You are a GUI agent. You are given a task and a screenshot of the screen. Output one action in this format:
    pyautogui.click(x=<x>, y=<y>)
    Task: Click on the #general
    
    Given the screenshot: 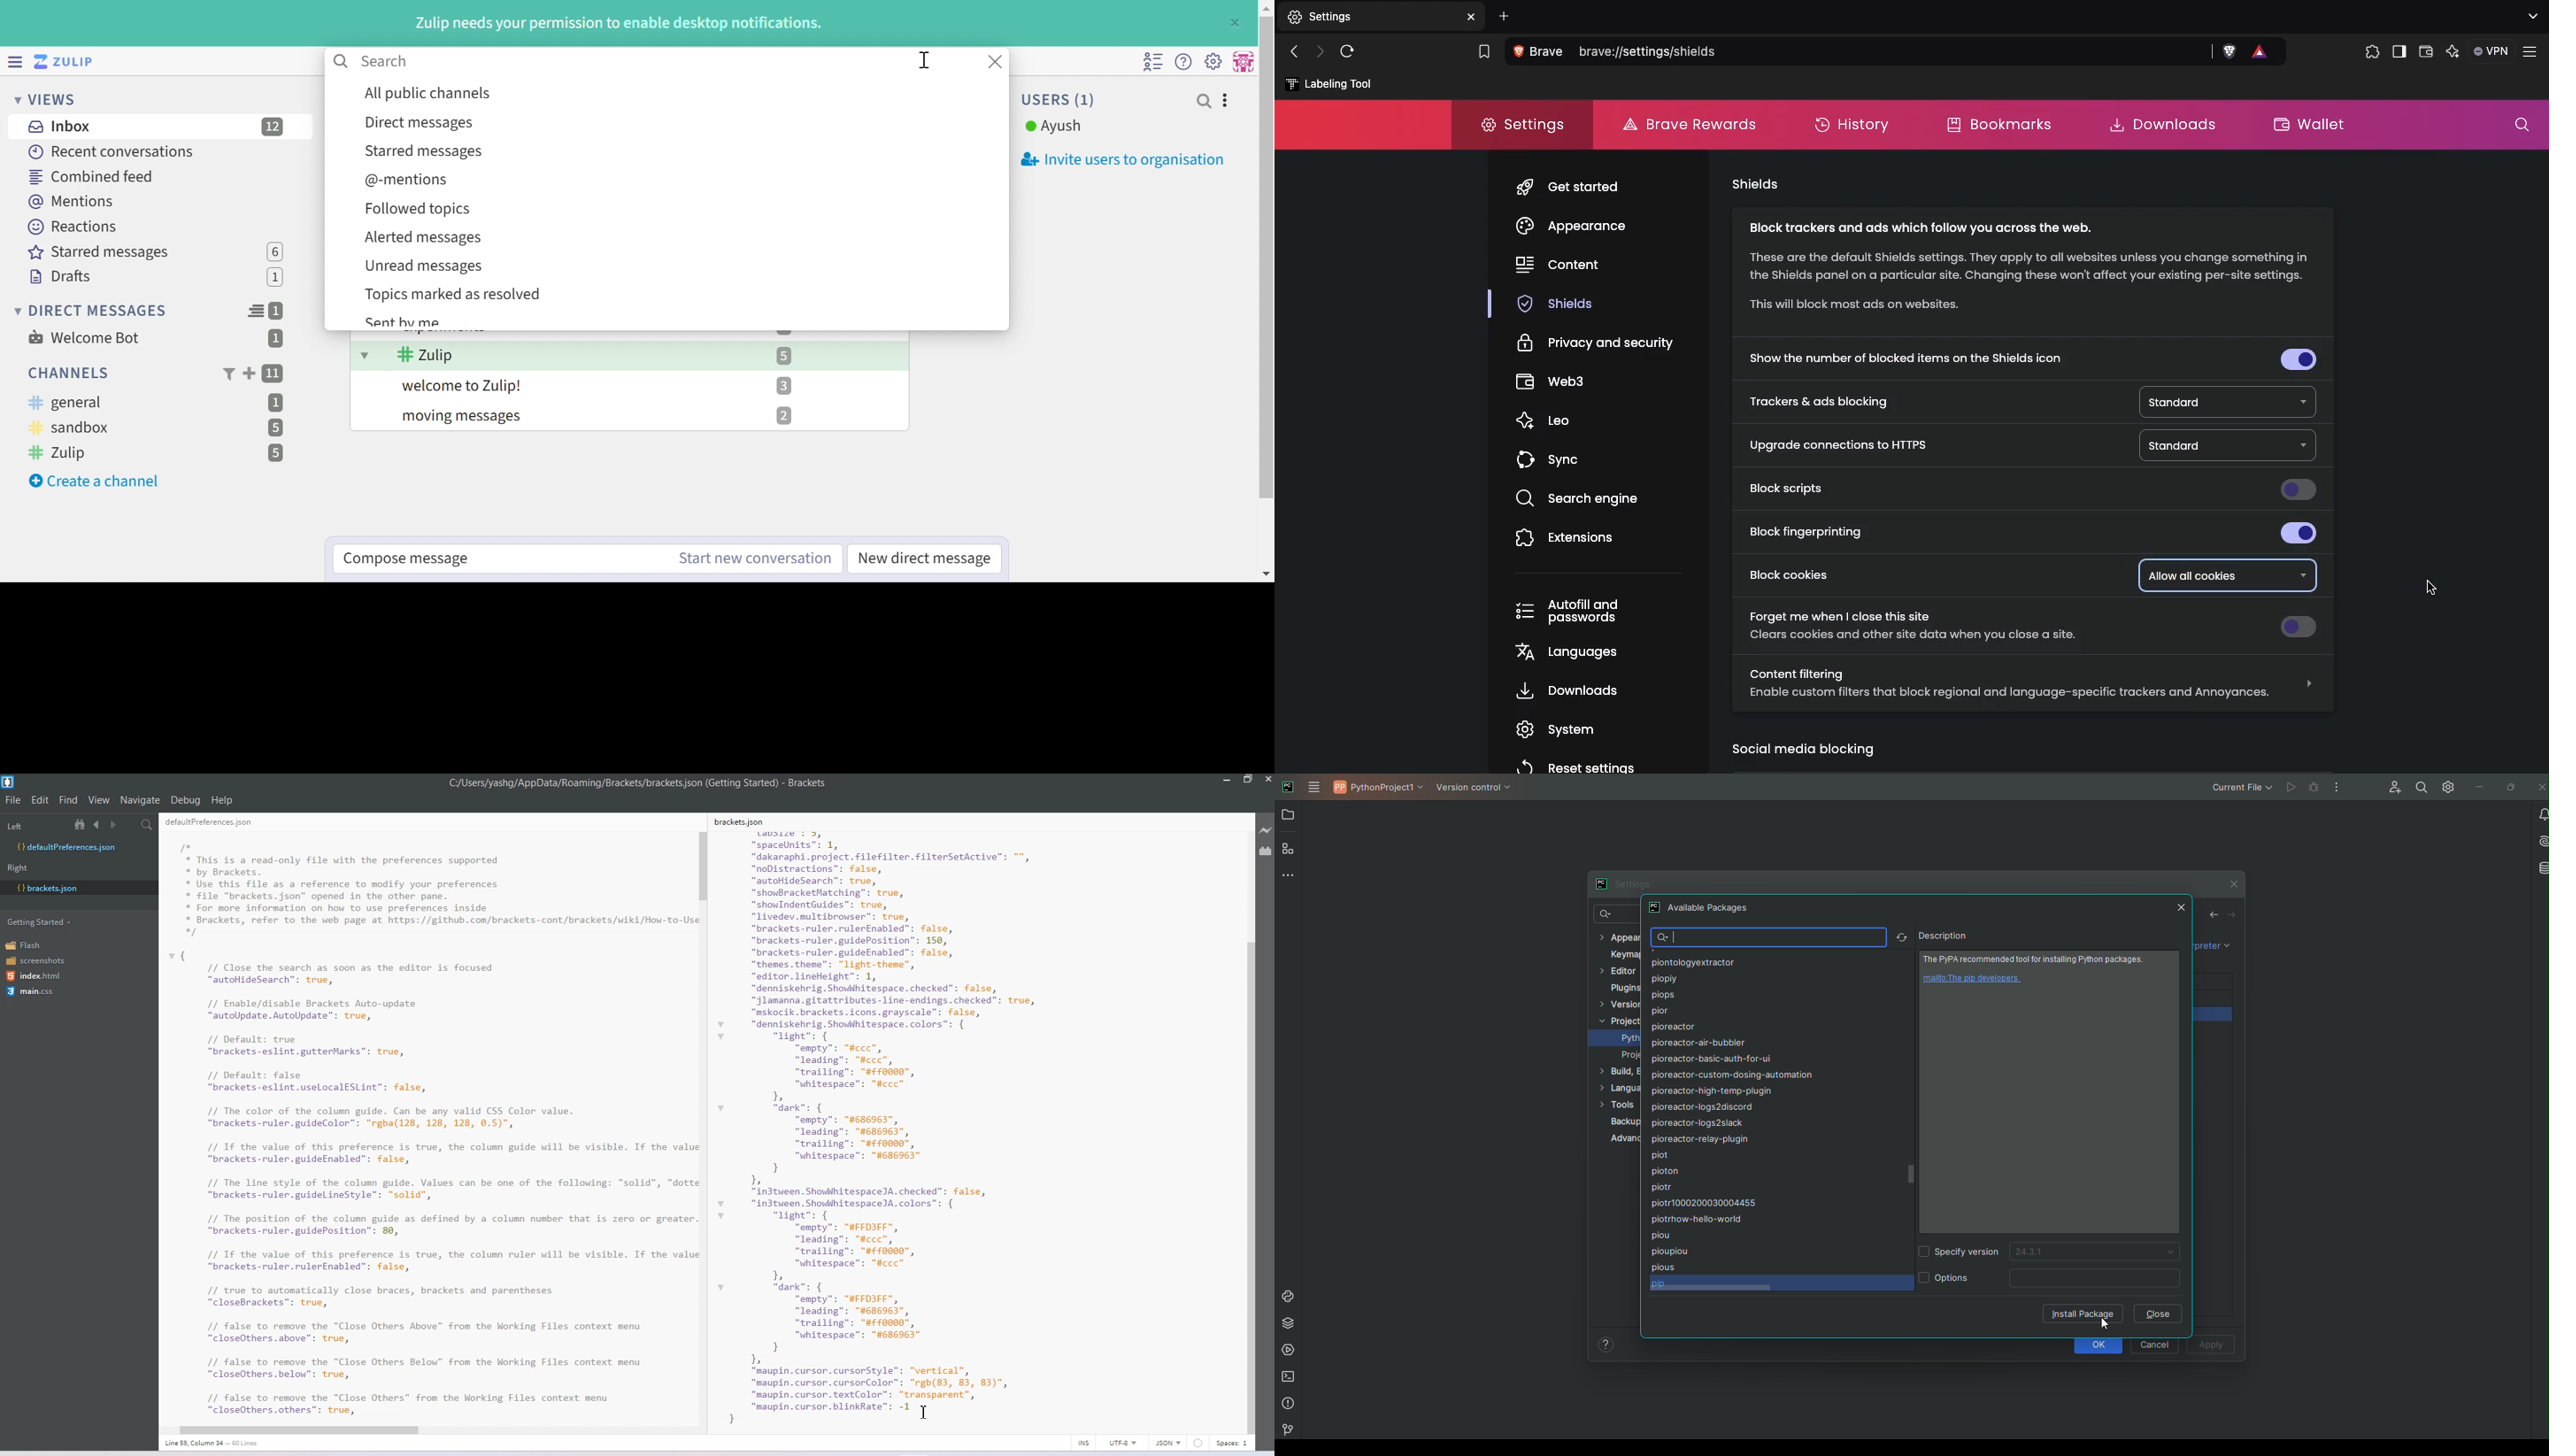 What is the action you would take?
    pyautogui.click(x=66, y=403)
    